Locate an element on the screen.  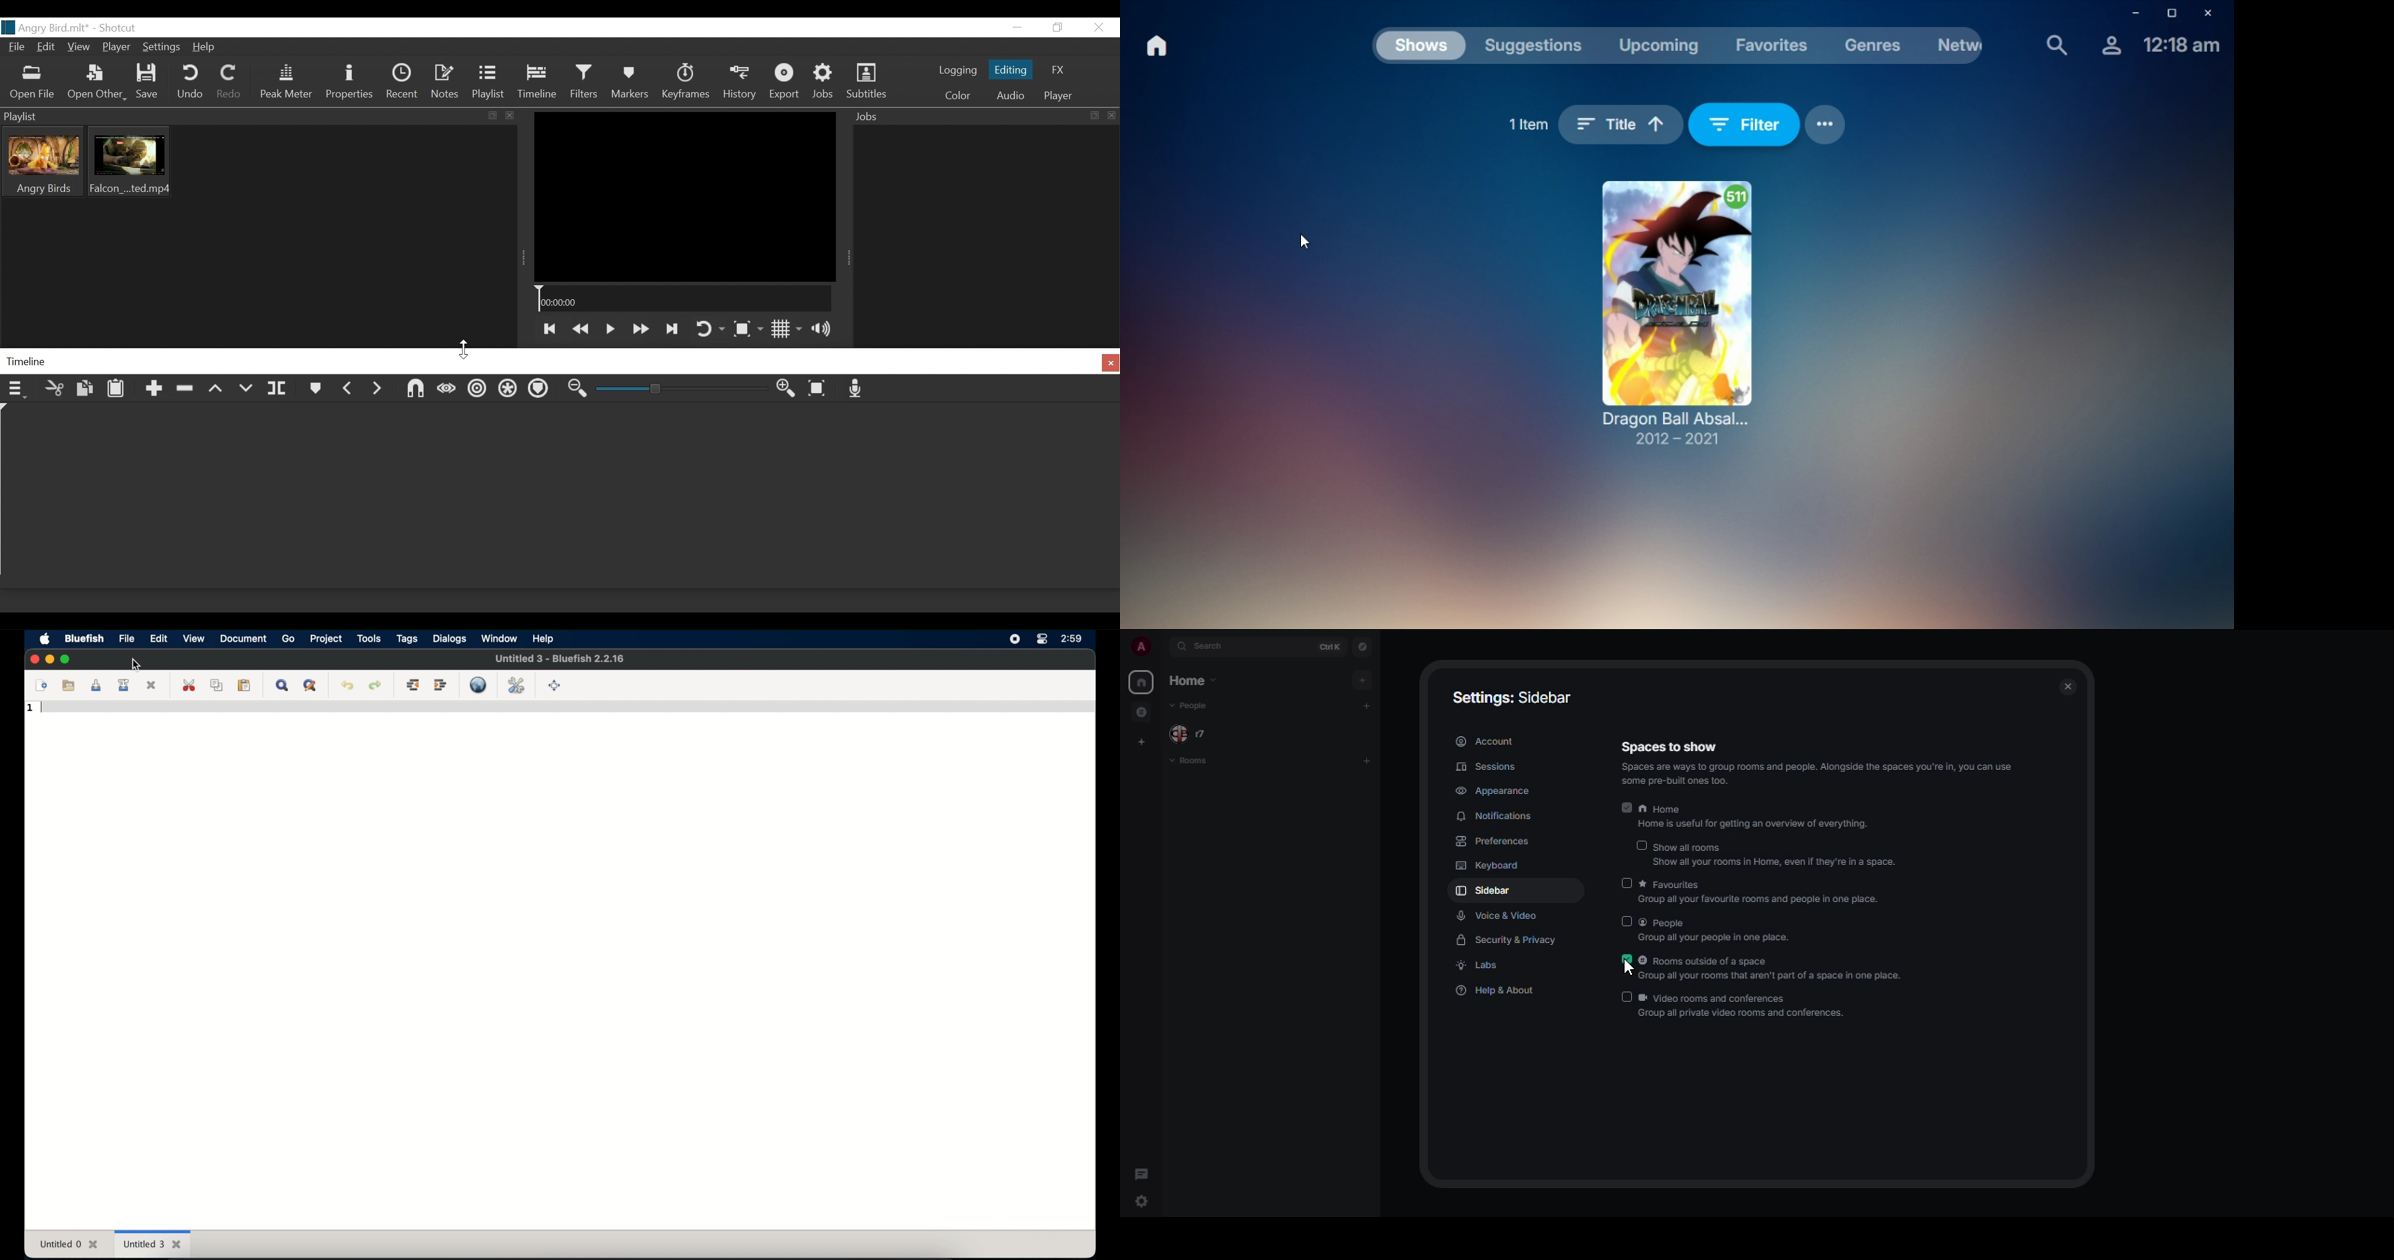
show all rooms is located at coordinates (1778, 855).